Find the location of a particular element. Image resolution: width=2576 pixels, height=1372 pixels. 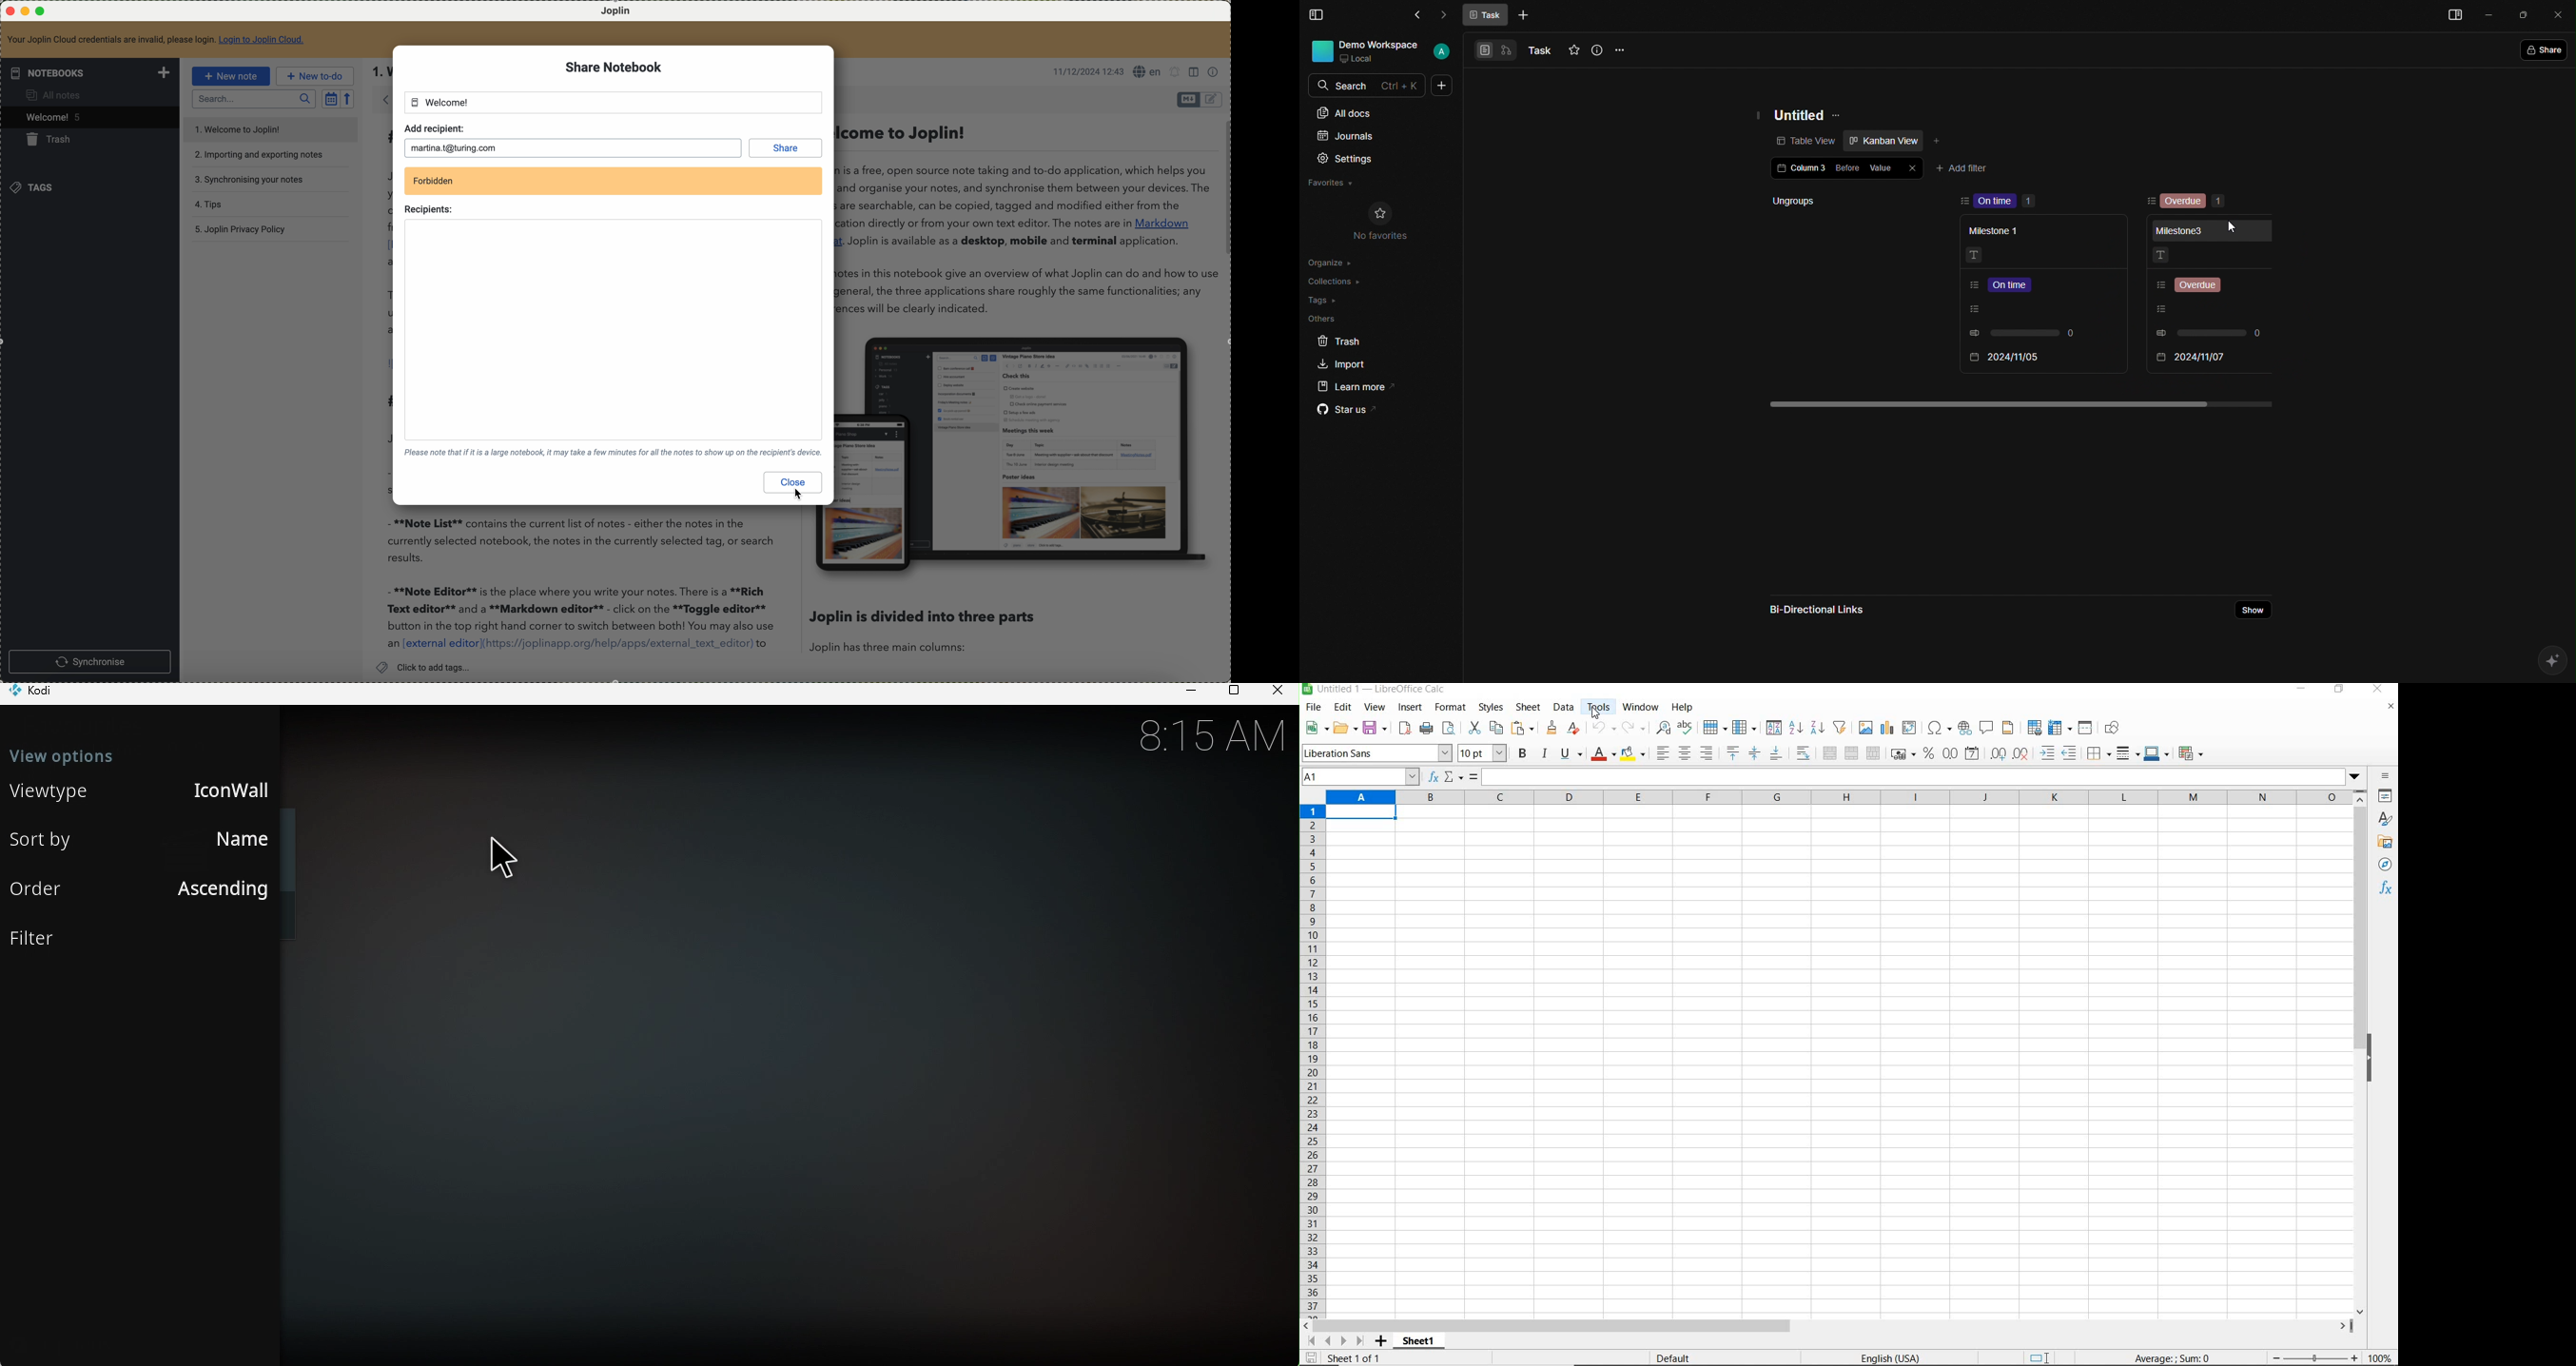

View options is located at coordinates (143, 752).